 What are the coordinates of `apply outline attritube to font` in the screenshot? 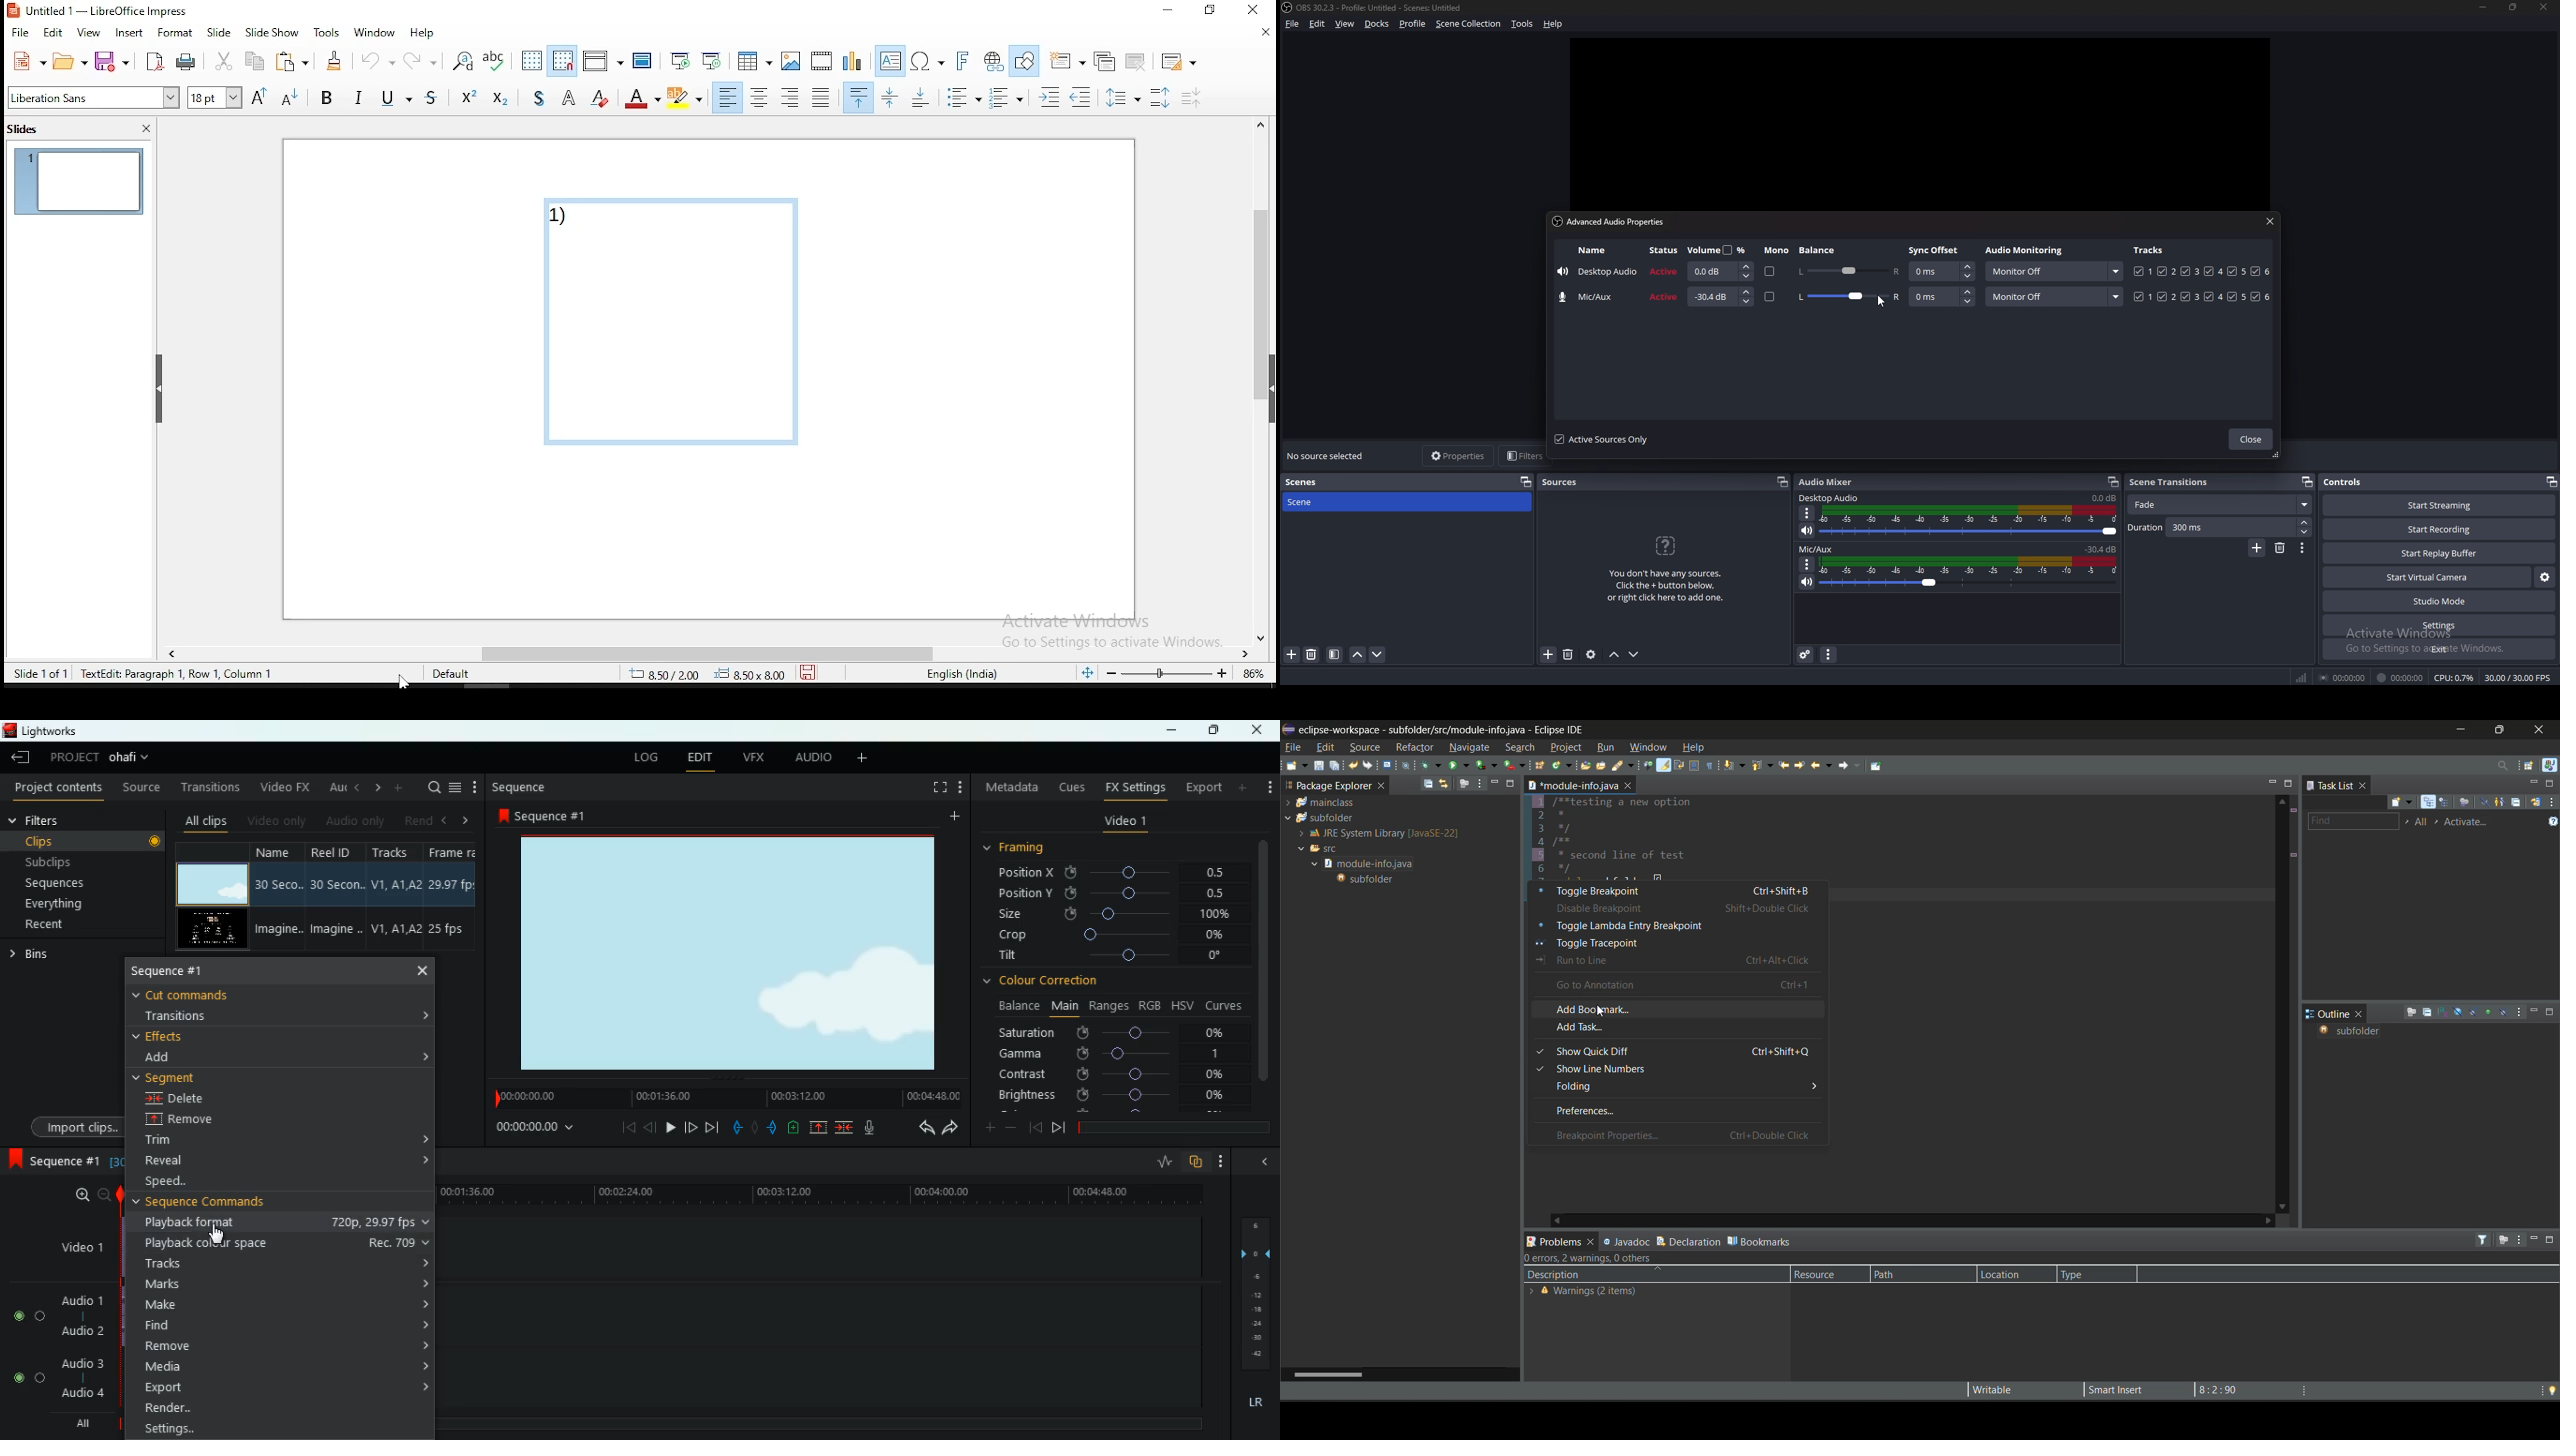 It's located at (566, 98).